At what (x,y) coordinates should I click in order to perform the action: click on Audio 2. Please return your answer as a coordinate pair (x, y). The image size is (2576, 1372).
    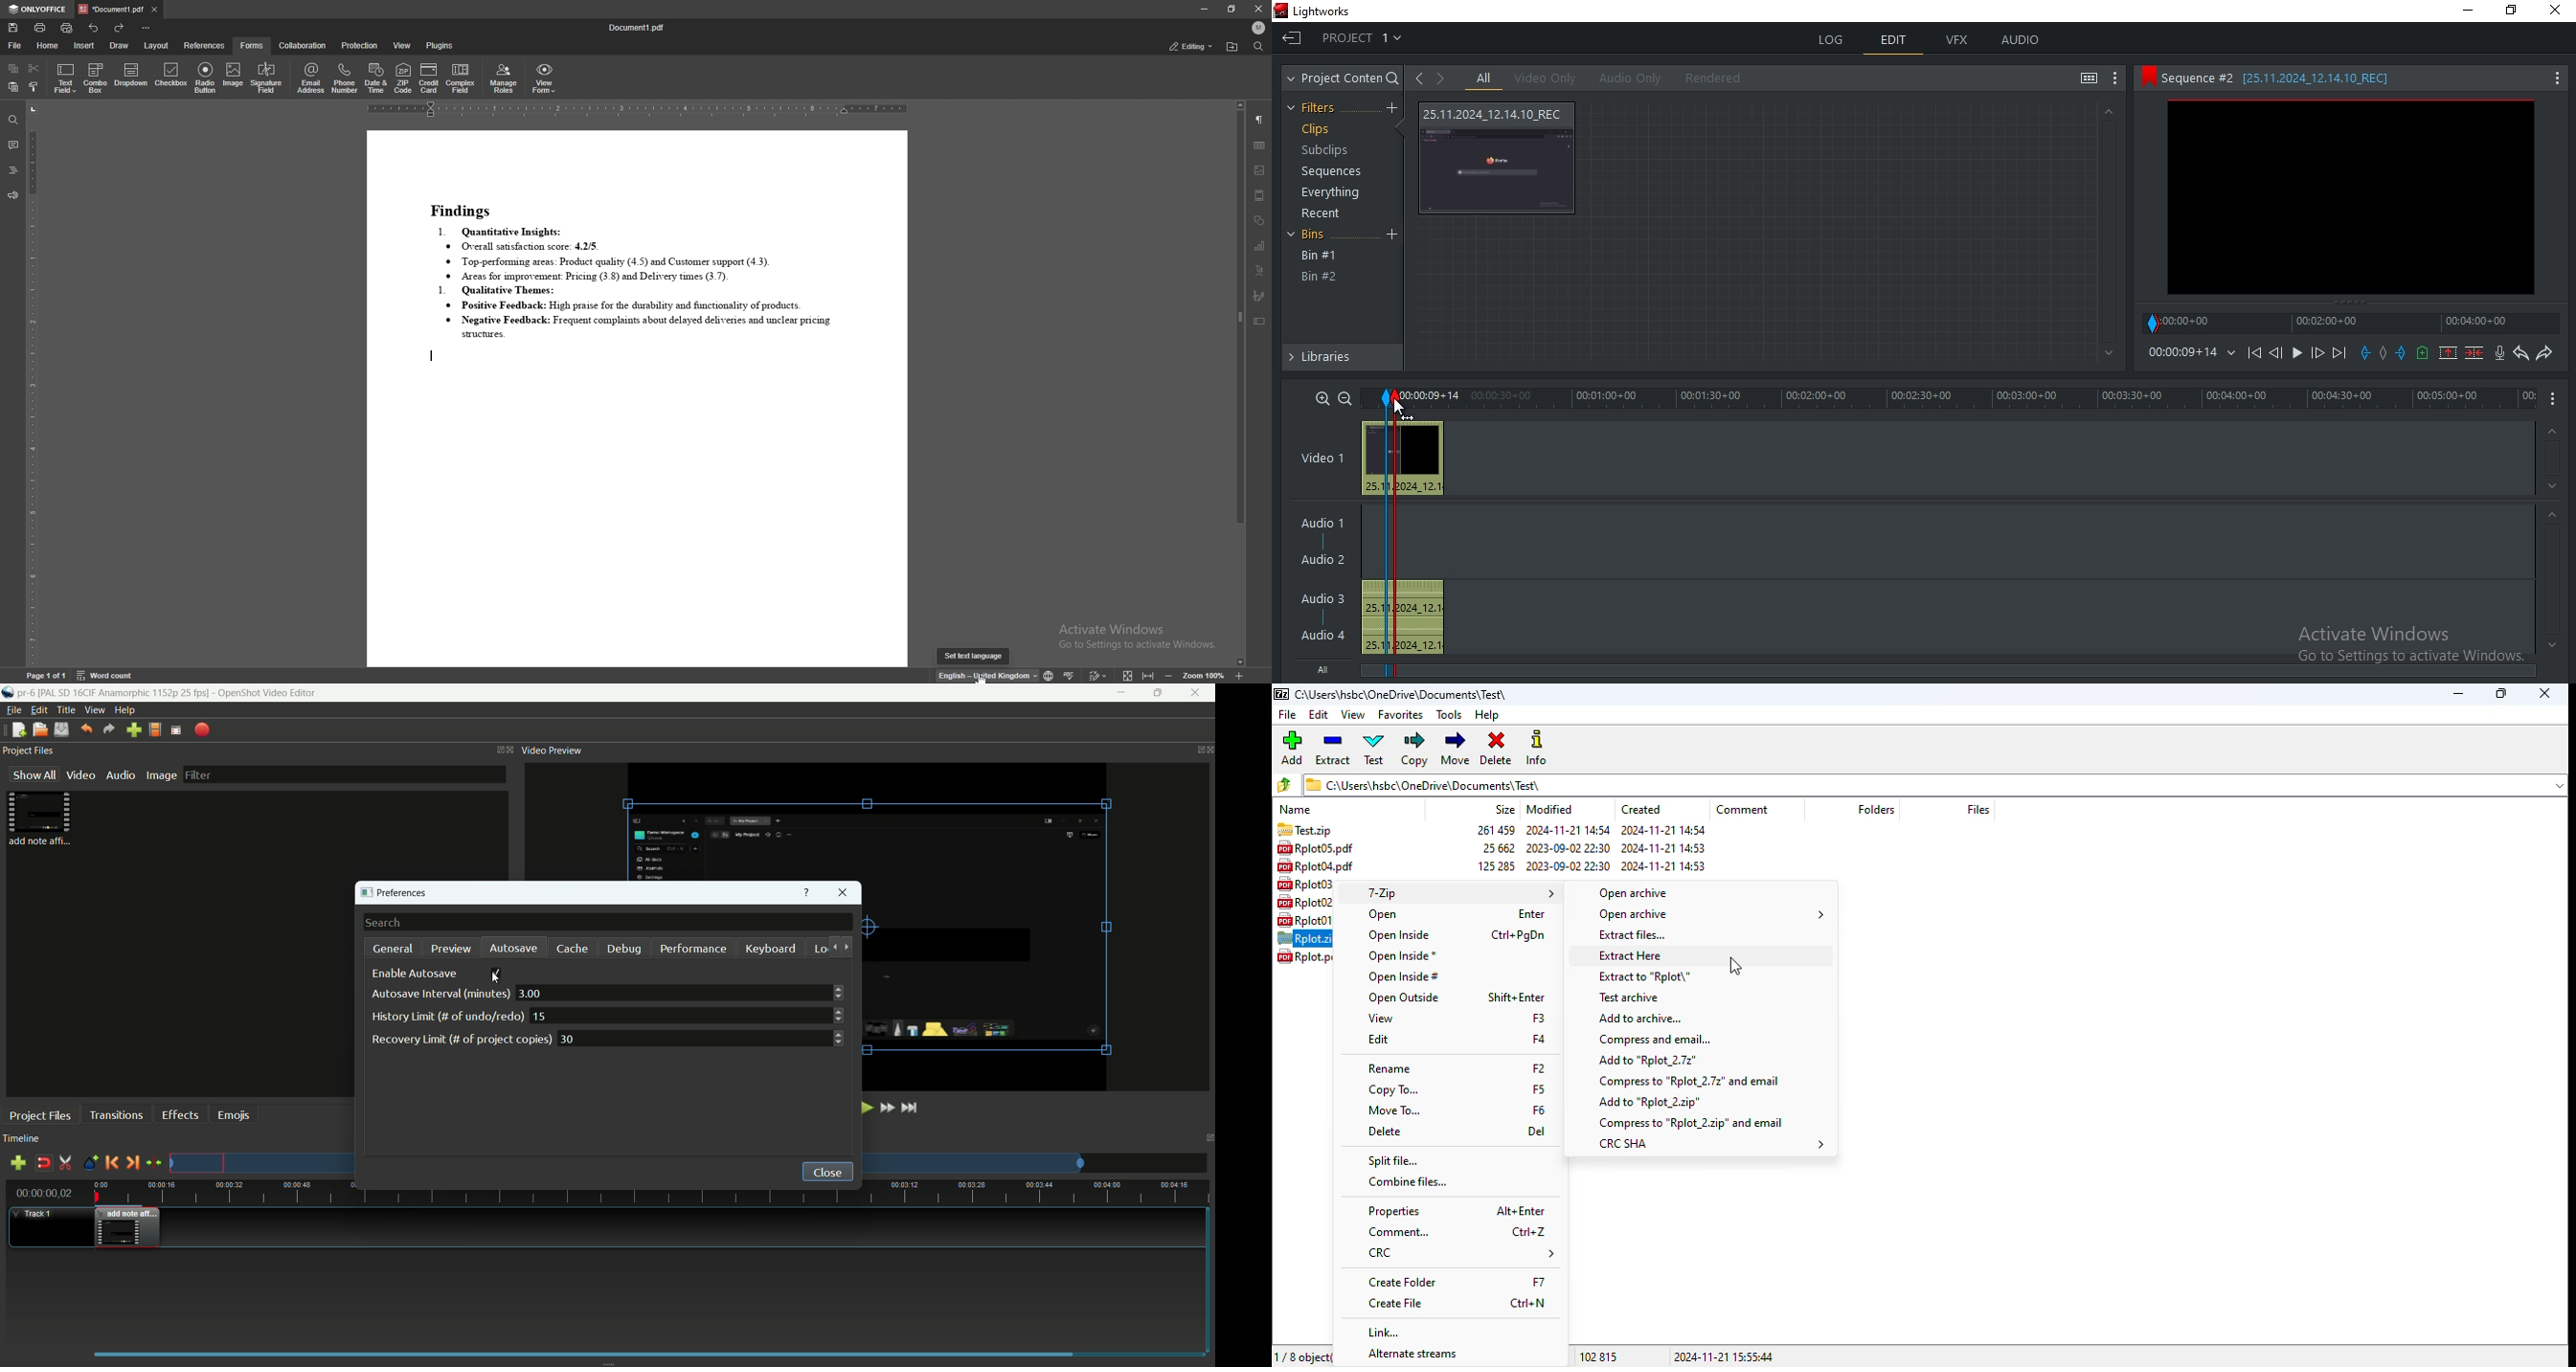
    Looking at the image, I should click on (1330, 560).